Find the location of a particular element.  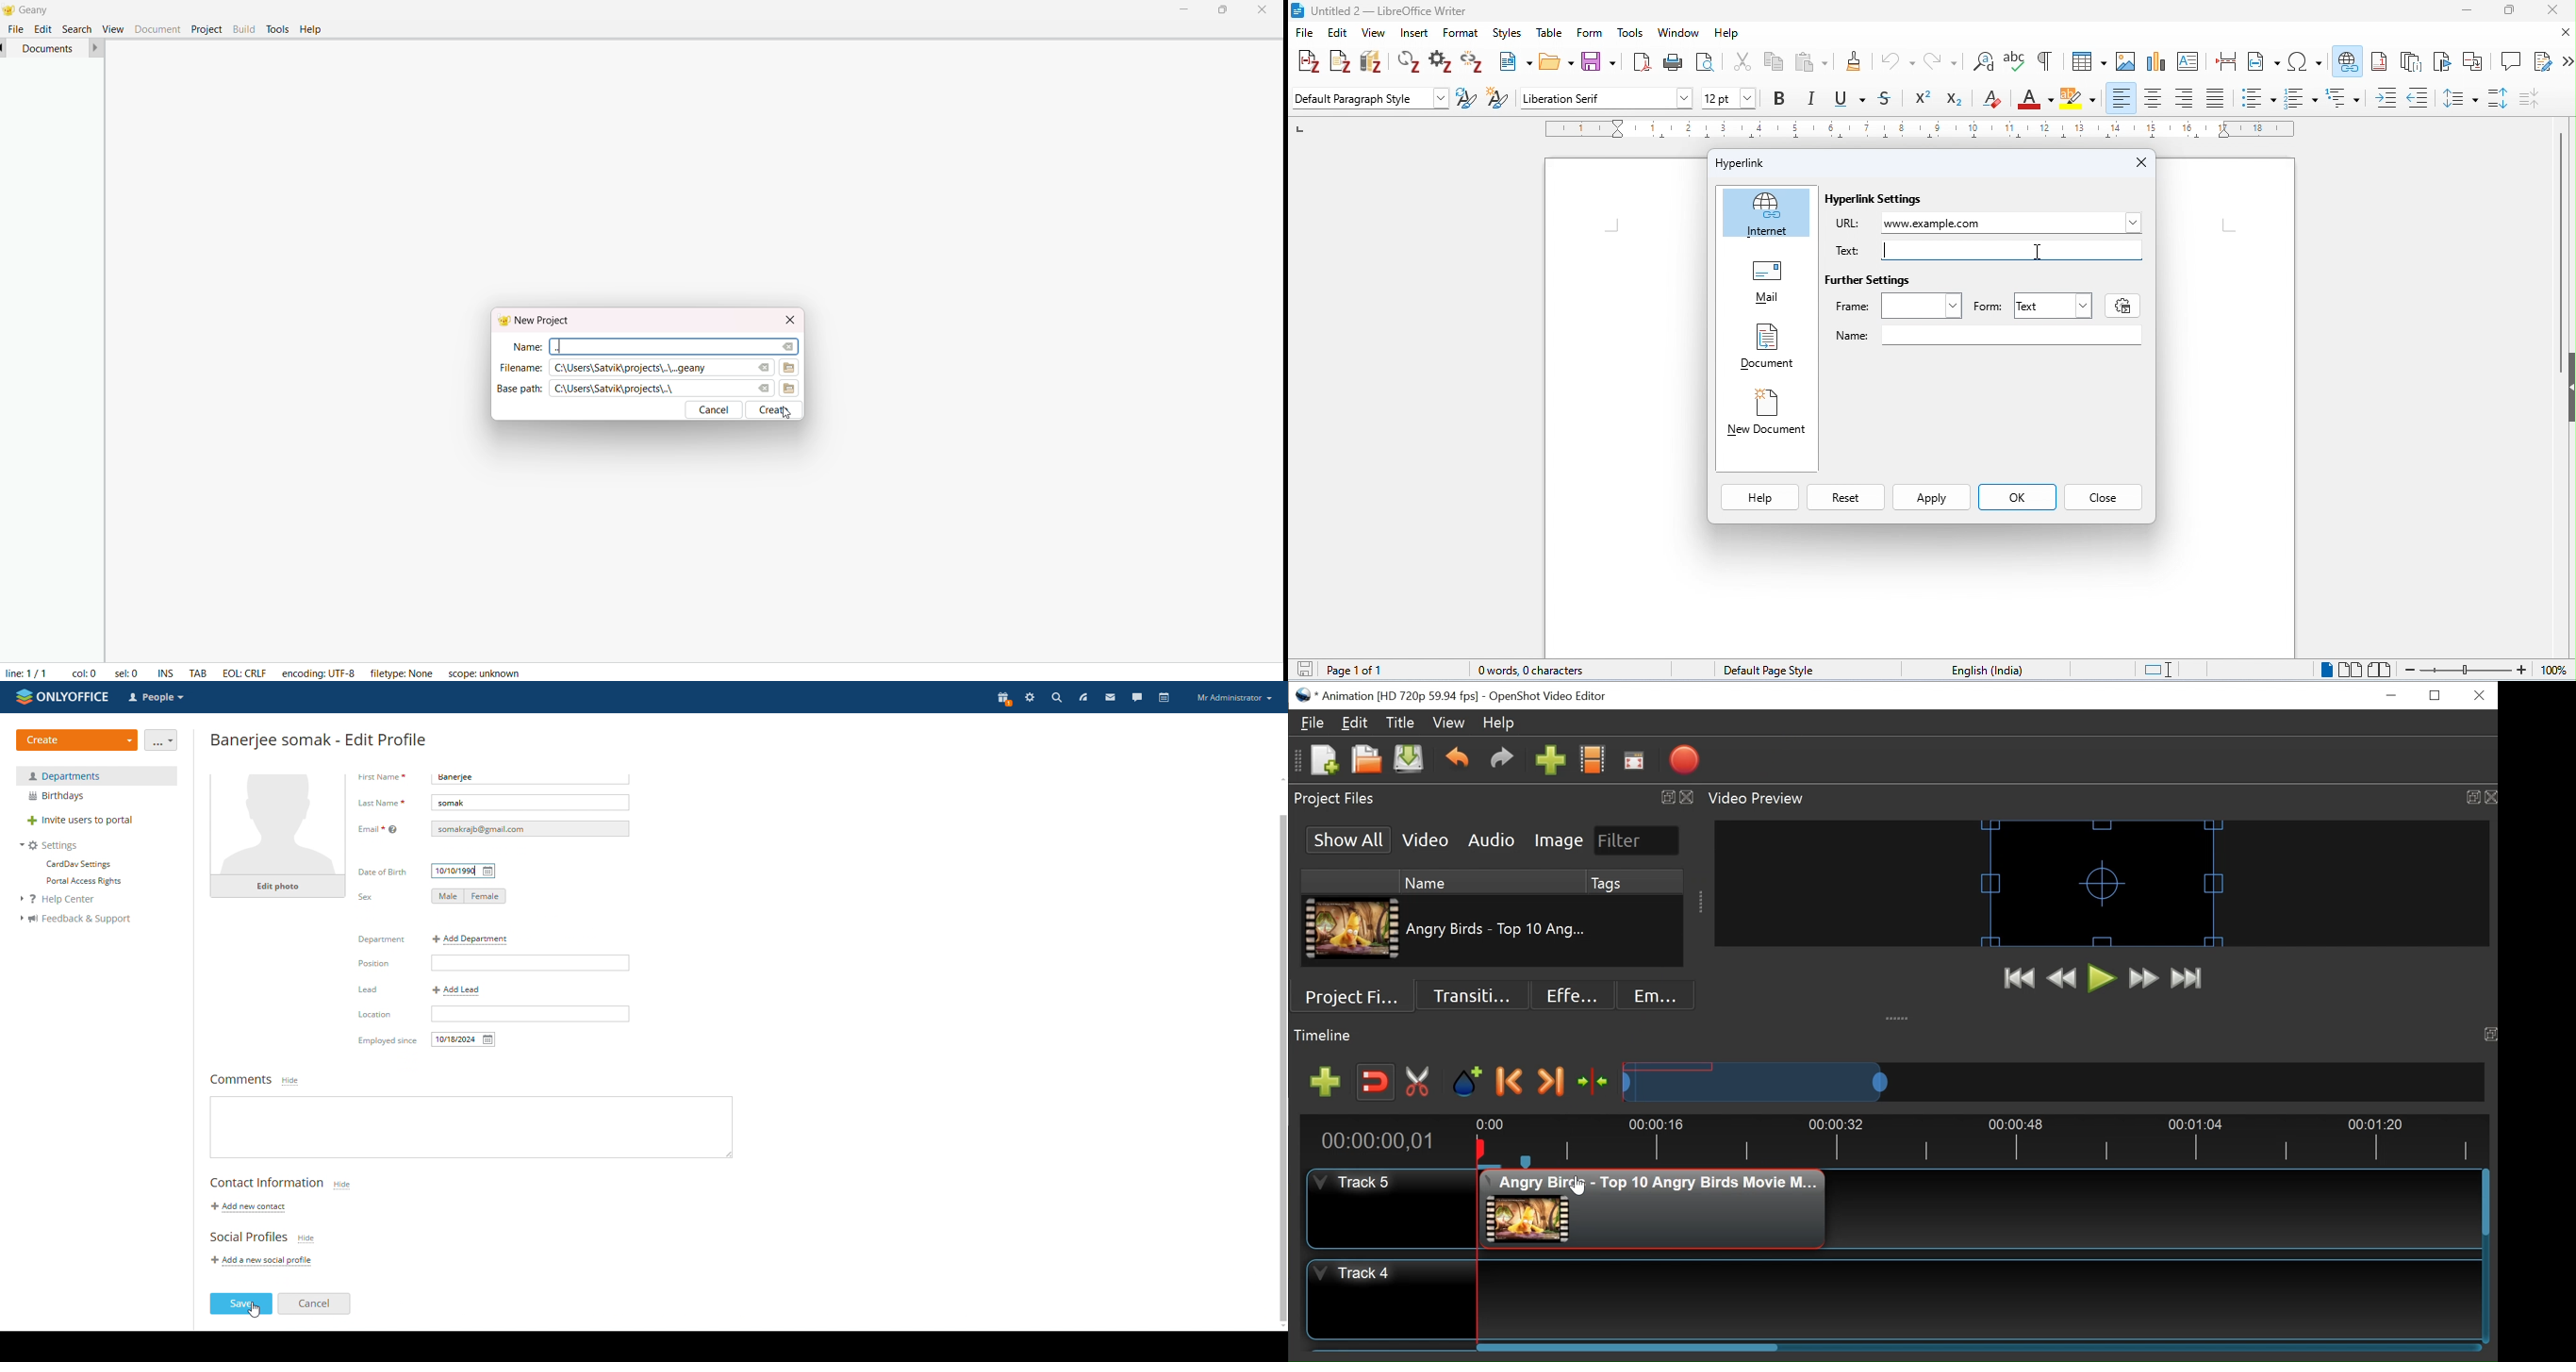

book view is located at coordinates (2381, 670).